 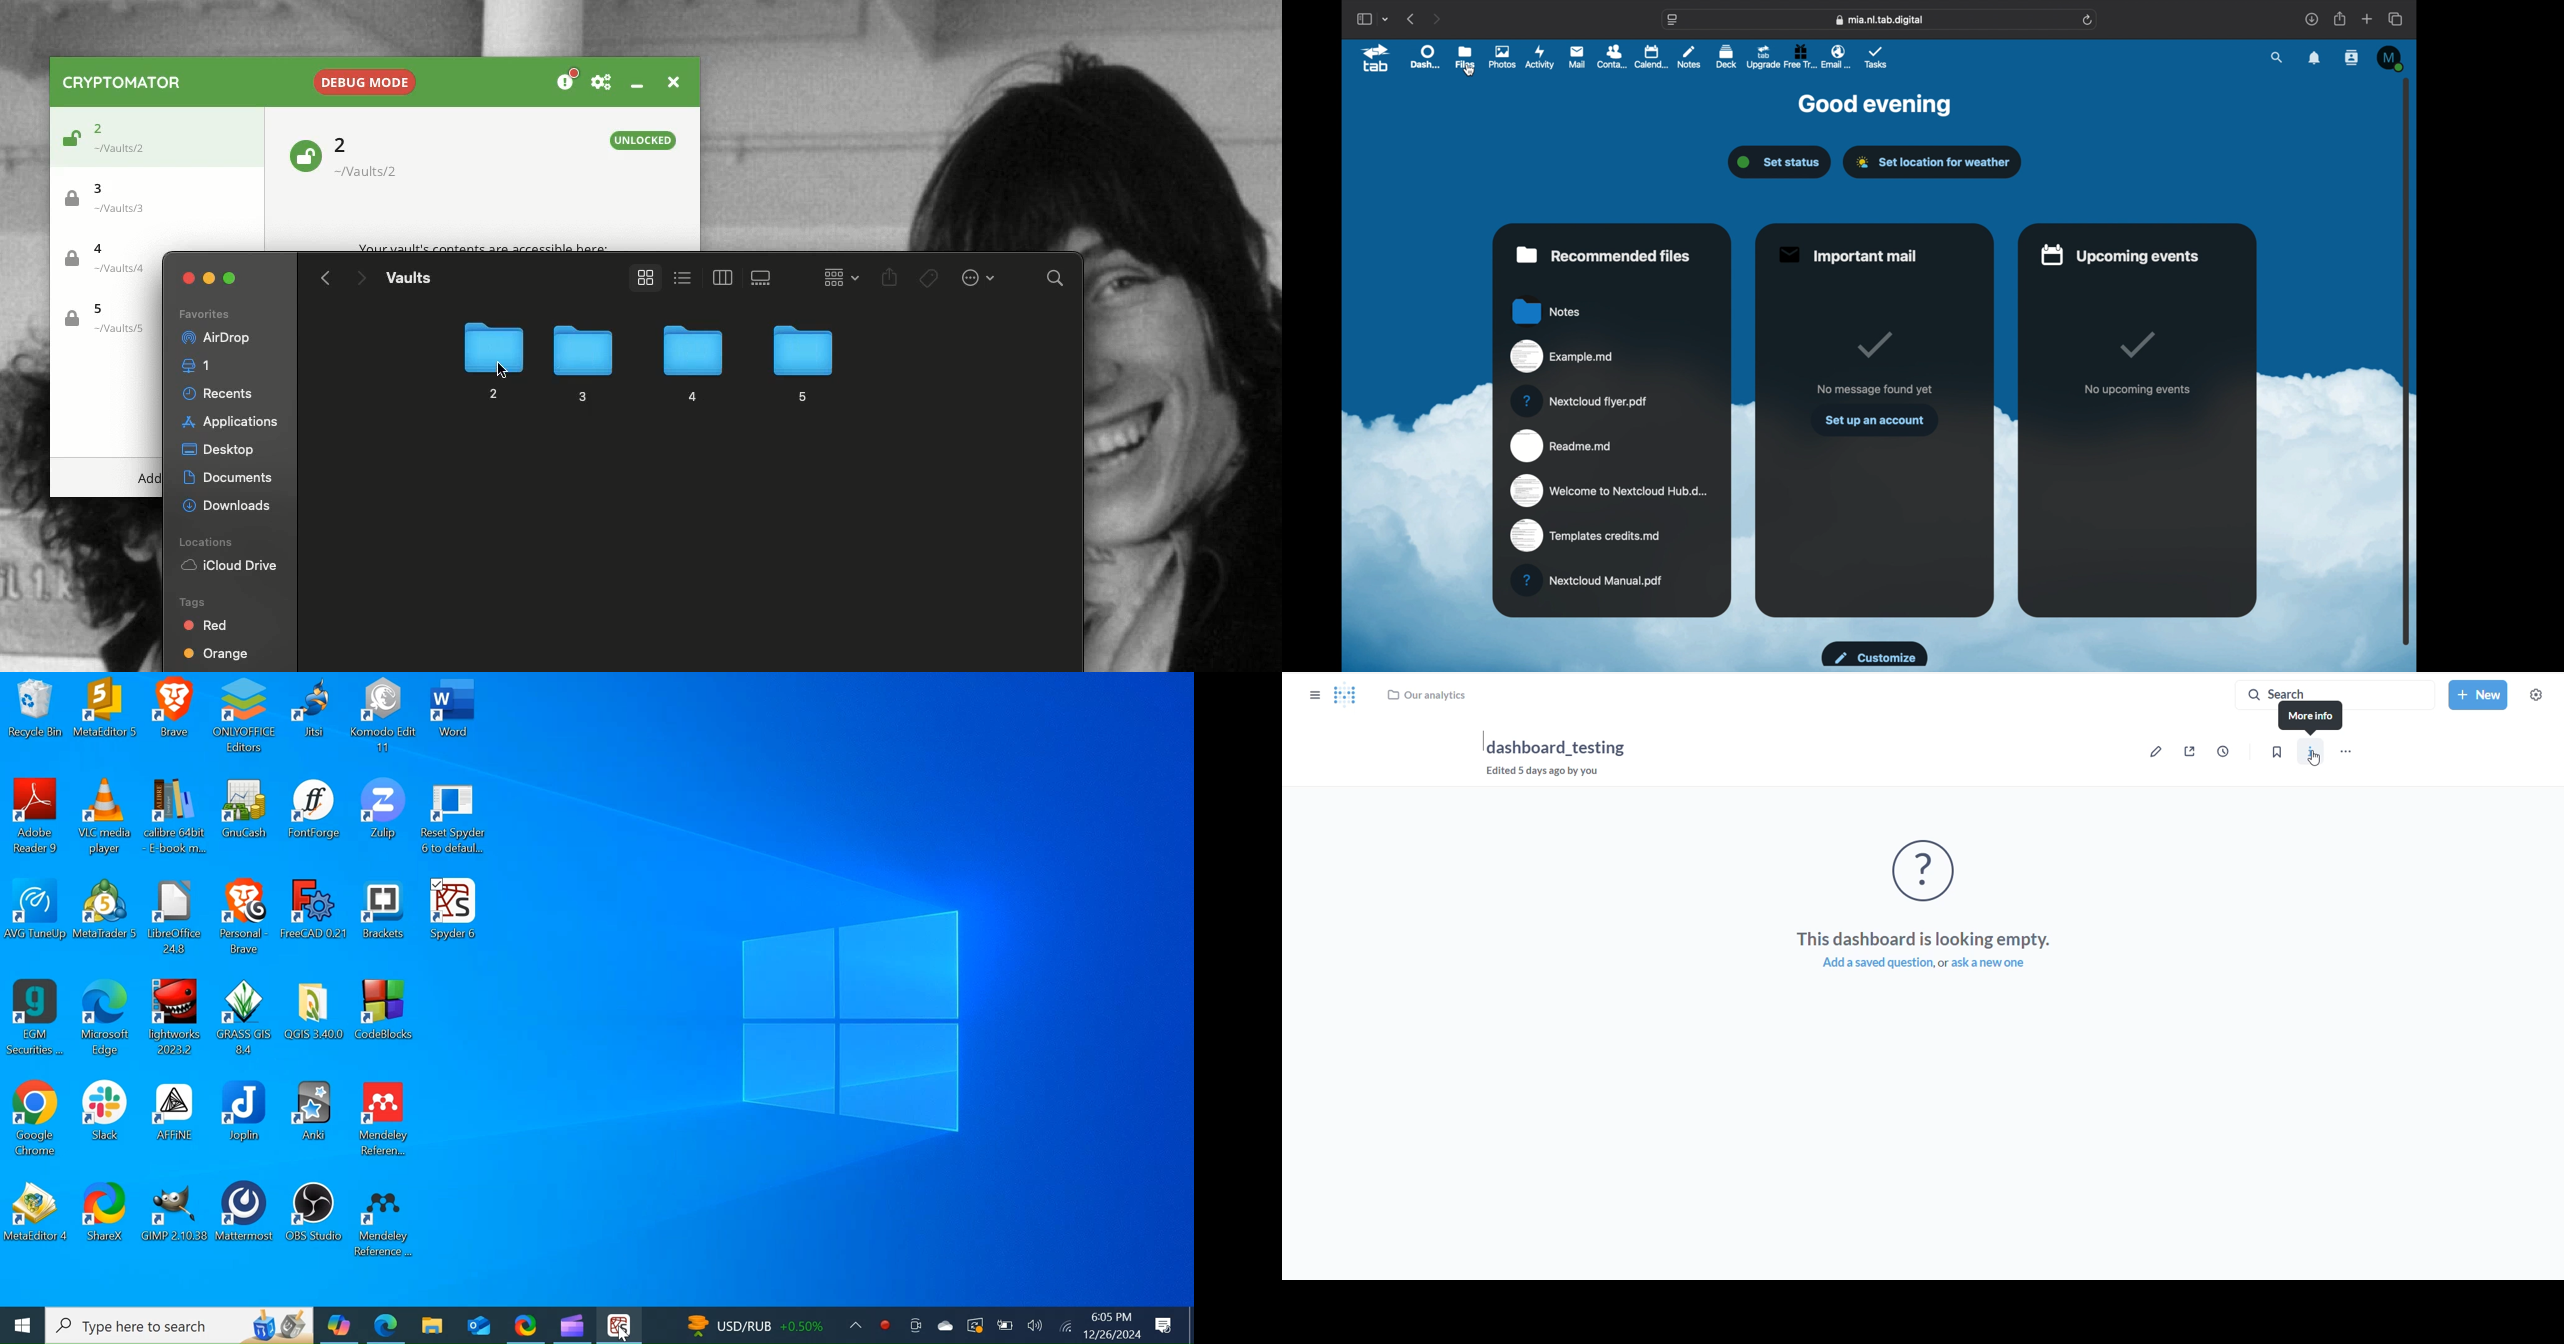 I want to click on Spyder Desktop Icon, so click(x=450, y=919).